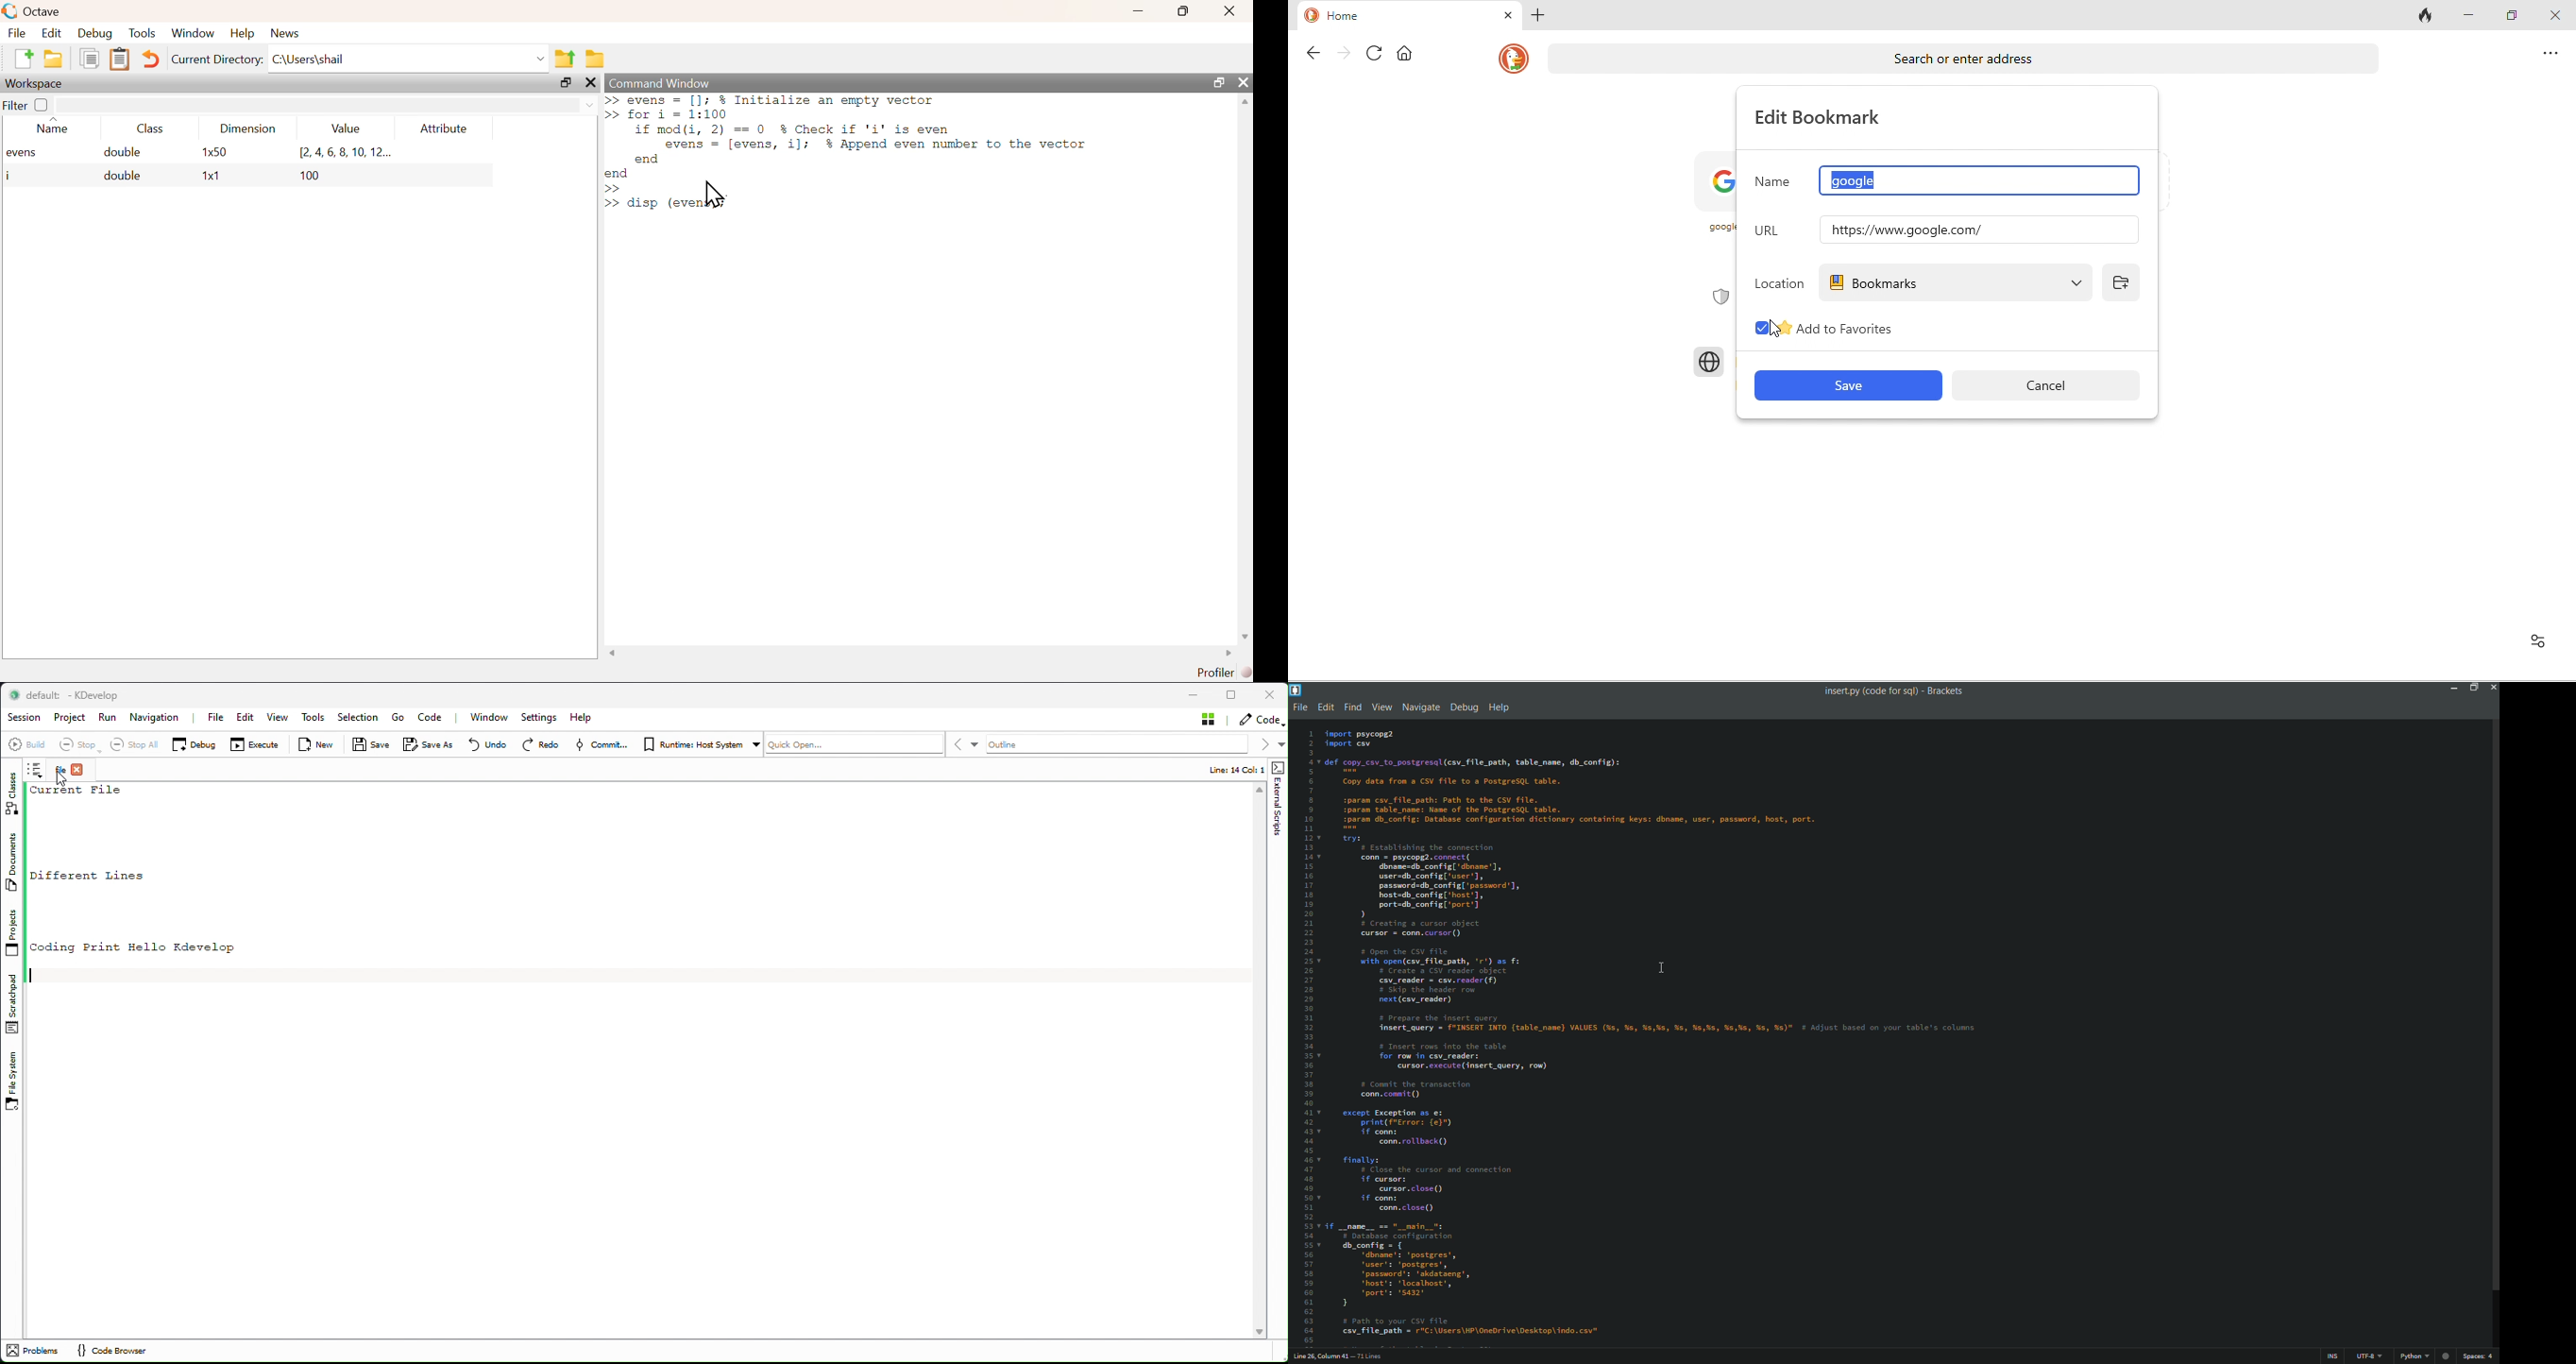 The height and width of the screenshot is (1372, 2576). I want to click on Code Browser, so click(118, 1351).